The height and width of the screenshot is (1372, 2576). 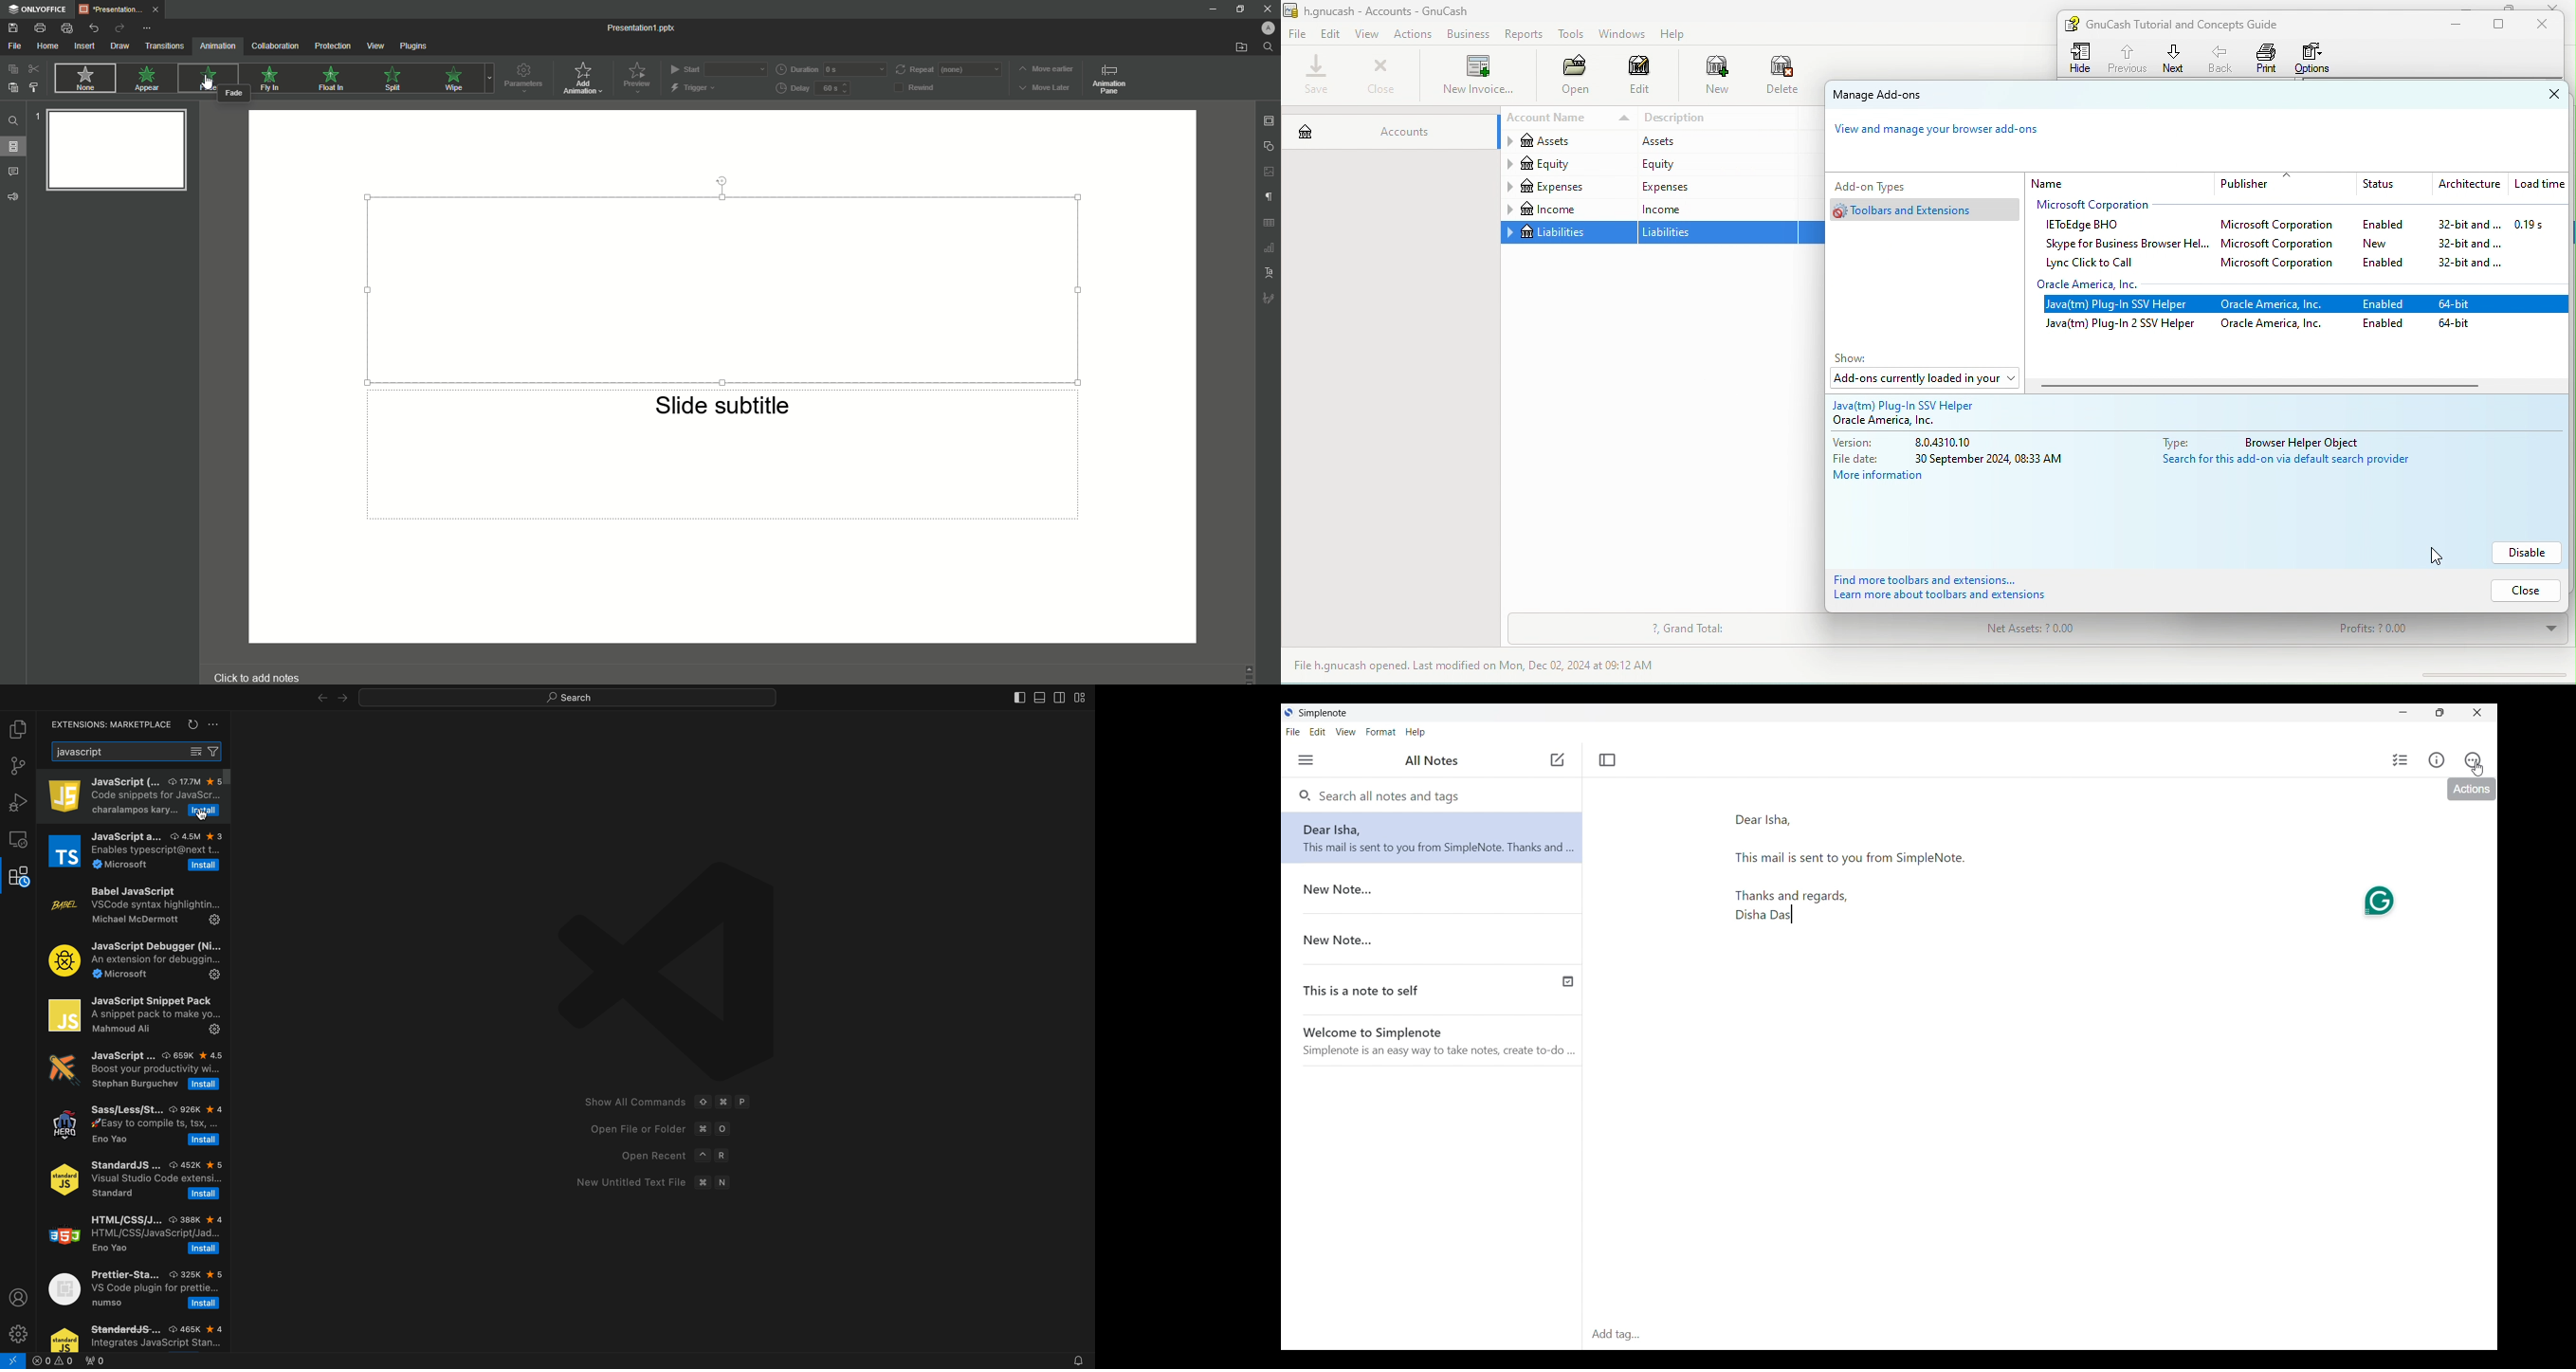 What do you see at coordinates (2037, 1335) in the screenshot?
I see `Add tag` at bounding box center [2037, 1335].